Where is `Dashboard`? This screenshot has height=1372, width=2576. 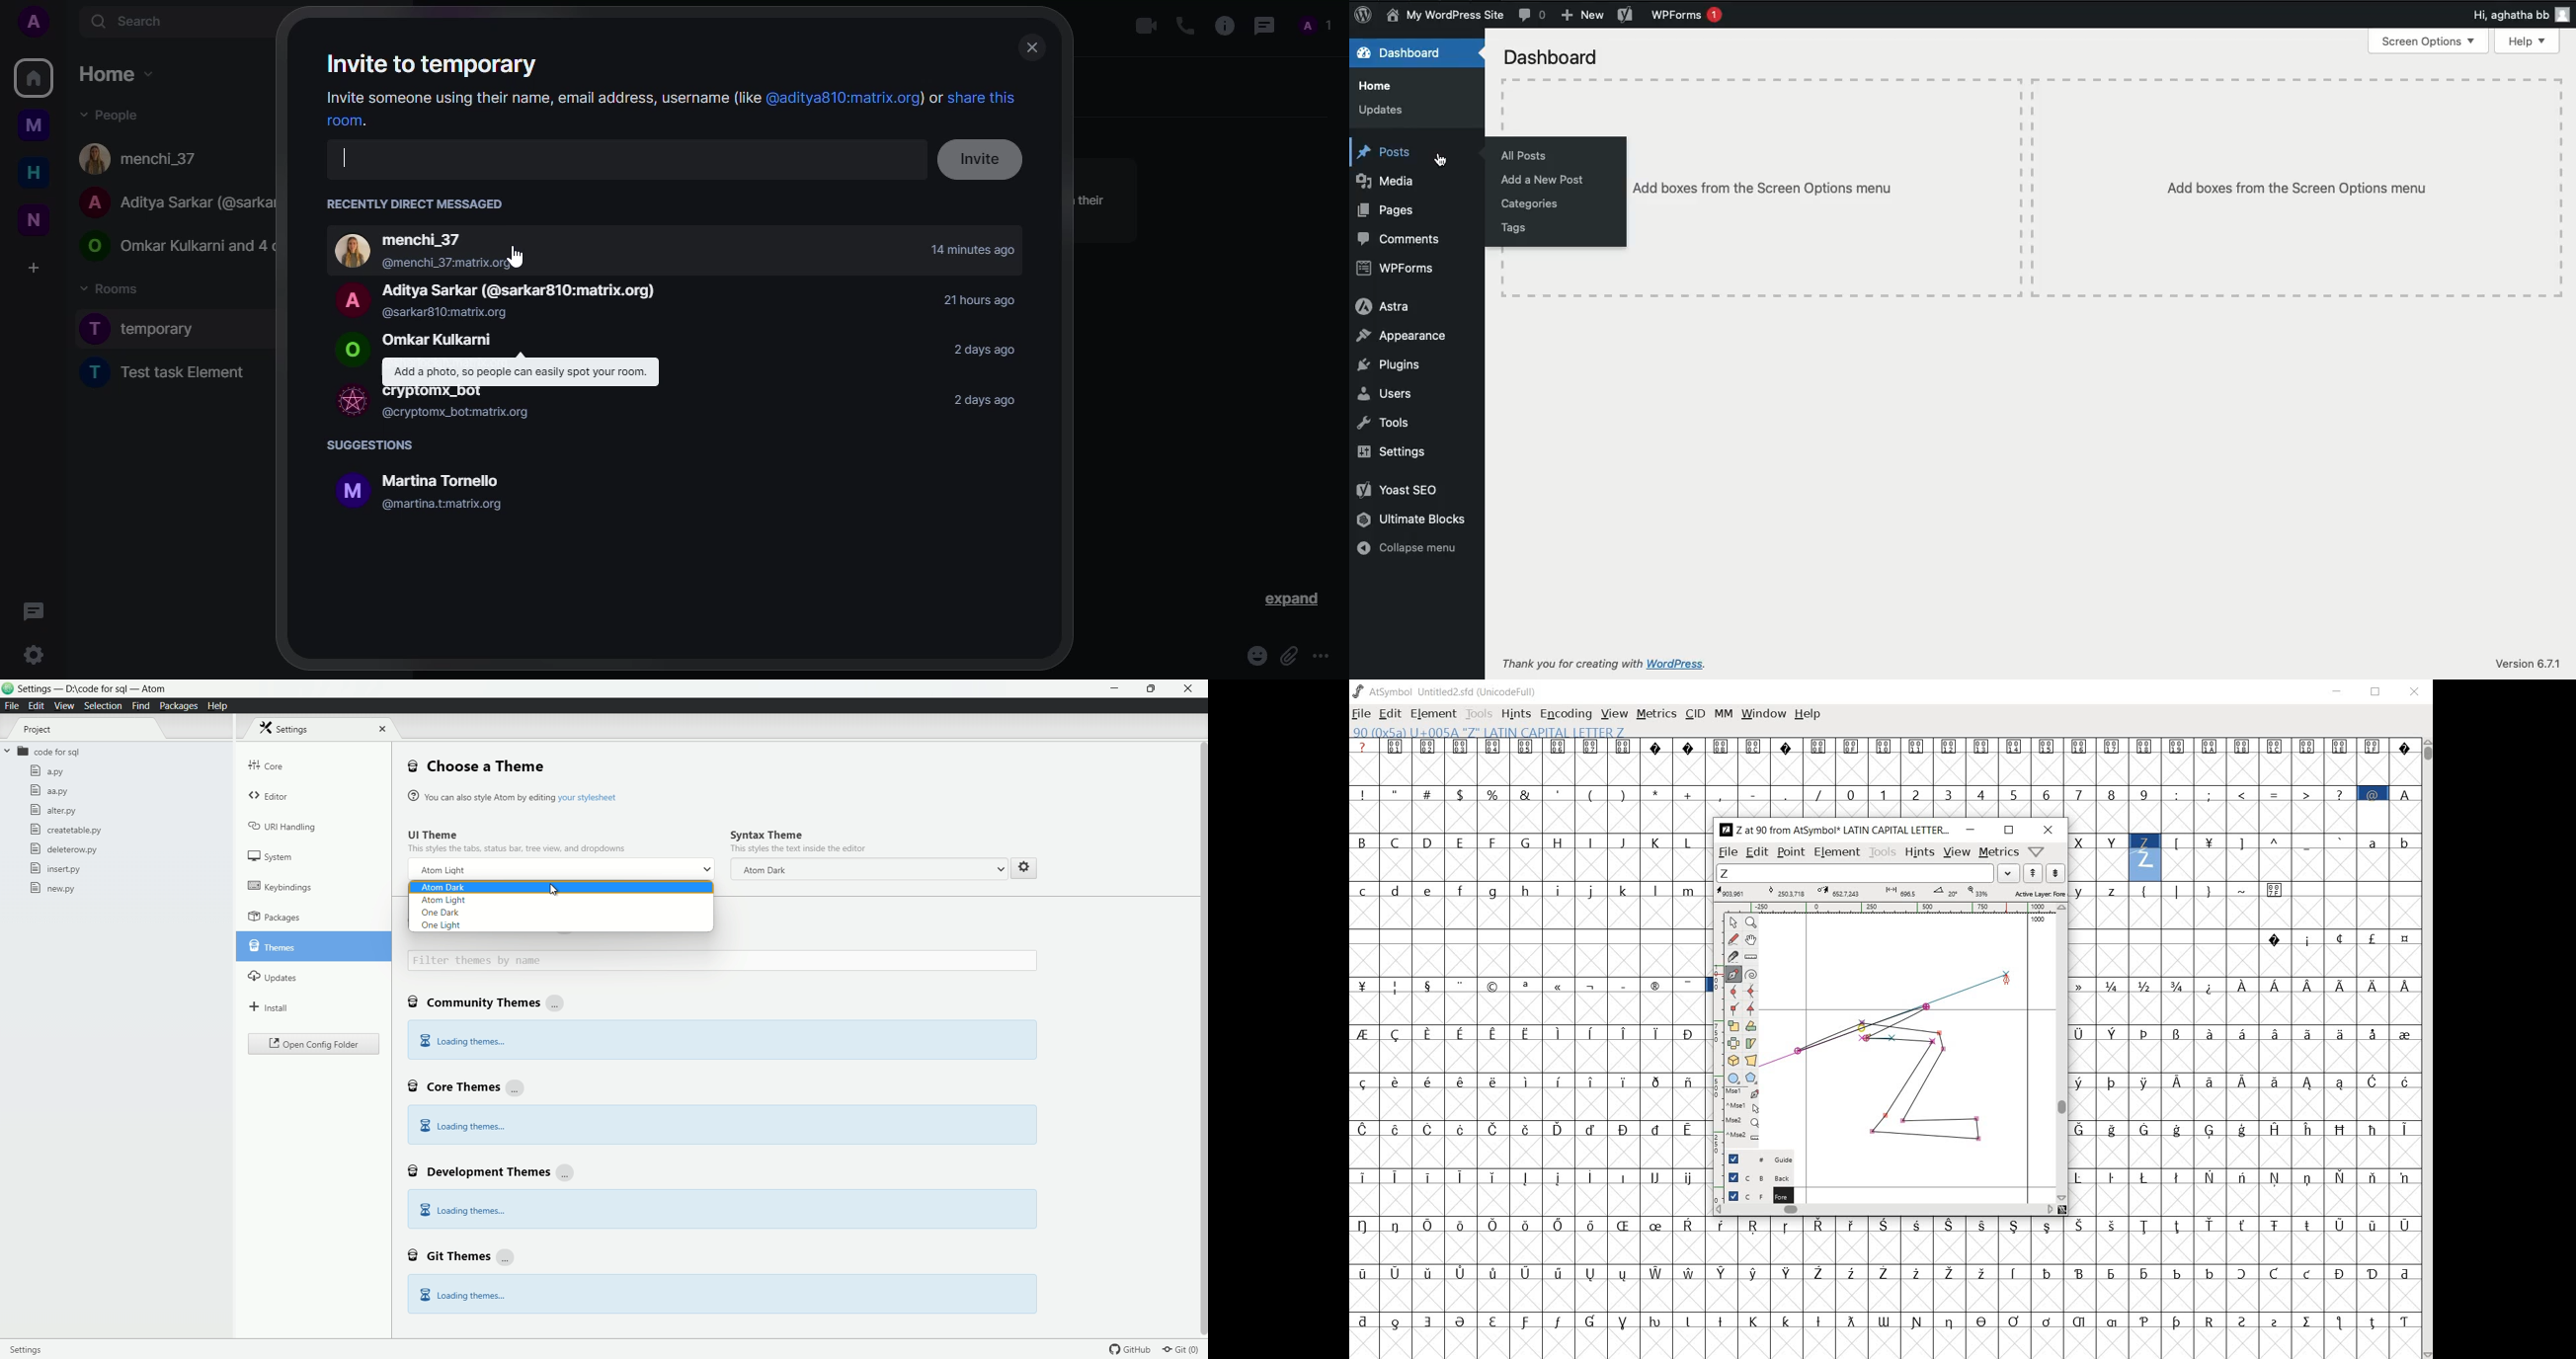
Dashboard is located at coordinates (1401, 54).